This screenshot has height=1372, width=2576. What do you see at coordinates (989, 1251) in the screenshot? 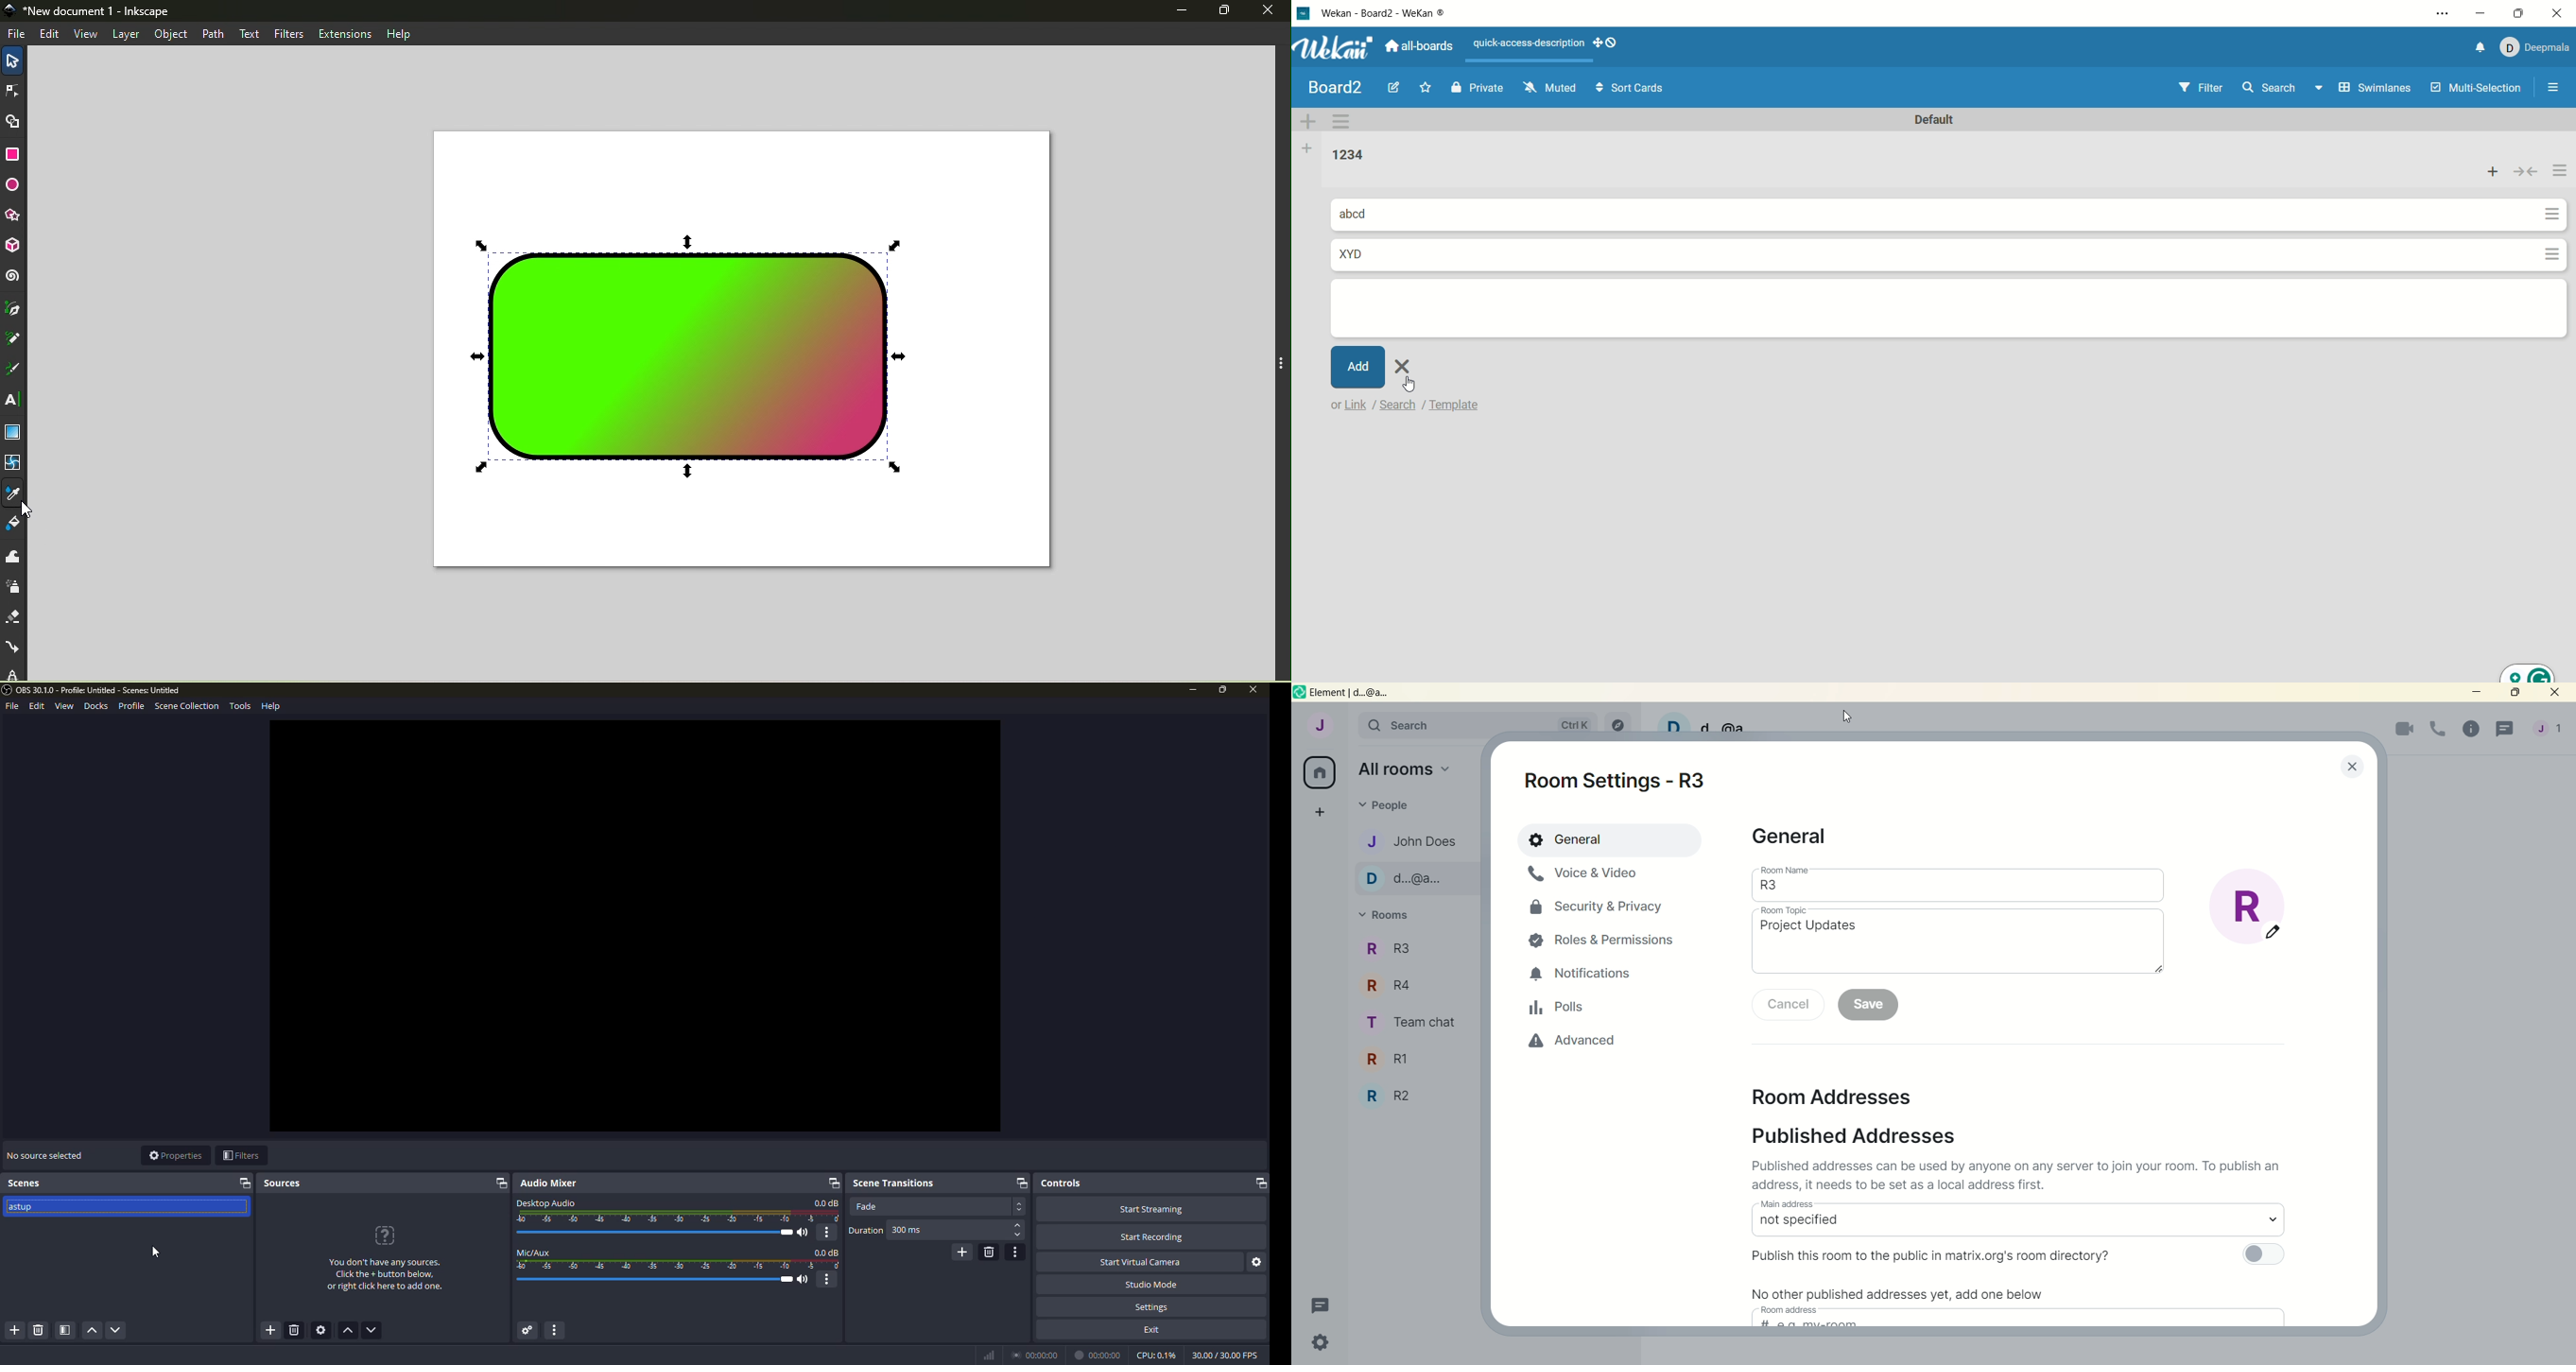
I see `remove configurable transition` at bounding box center [989, 1251].